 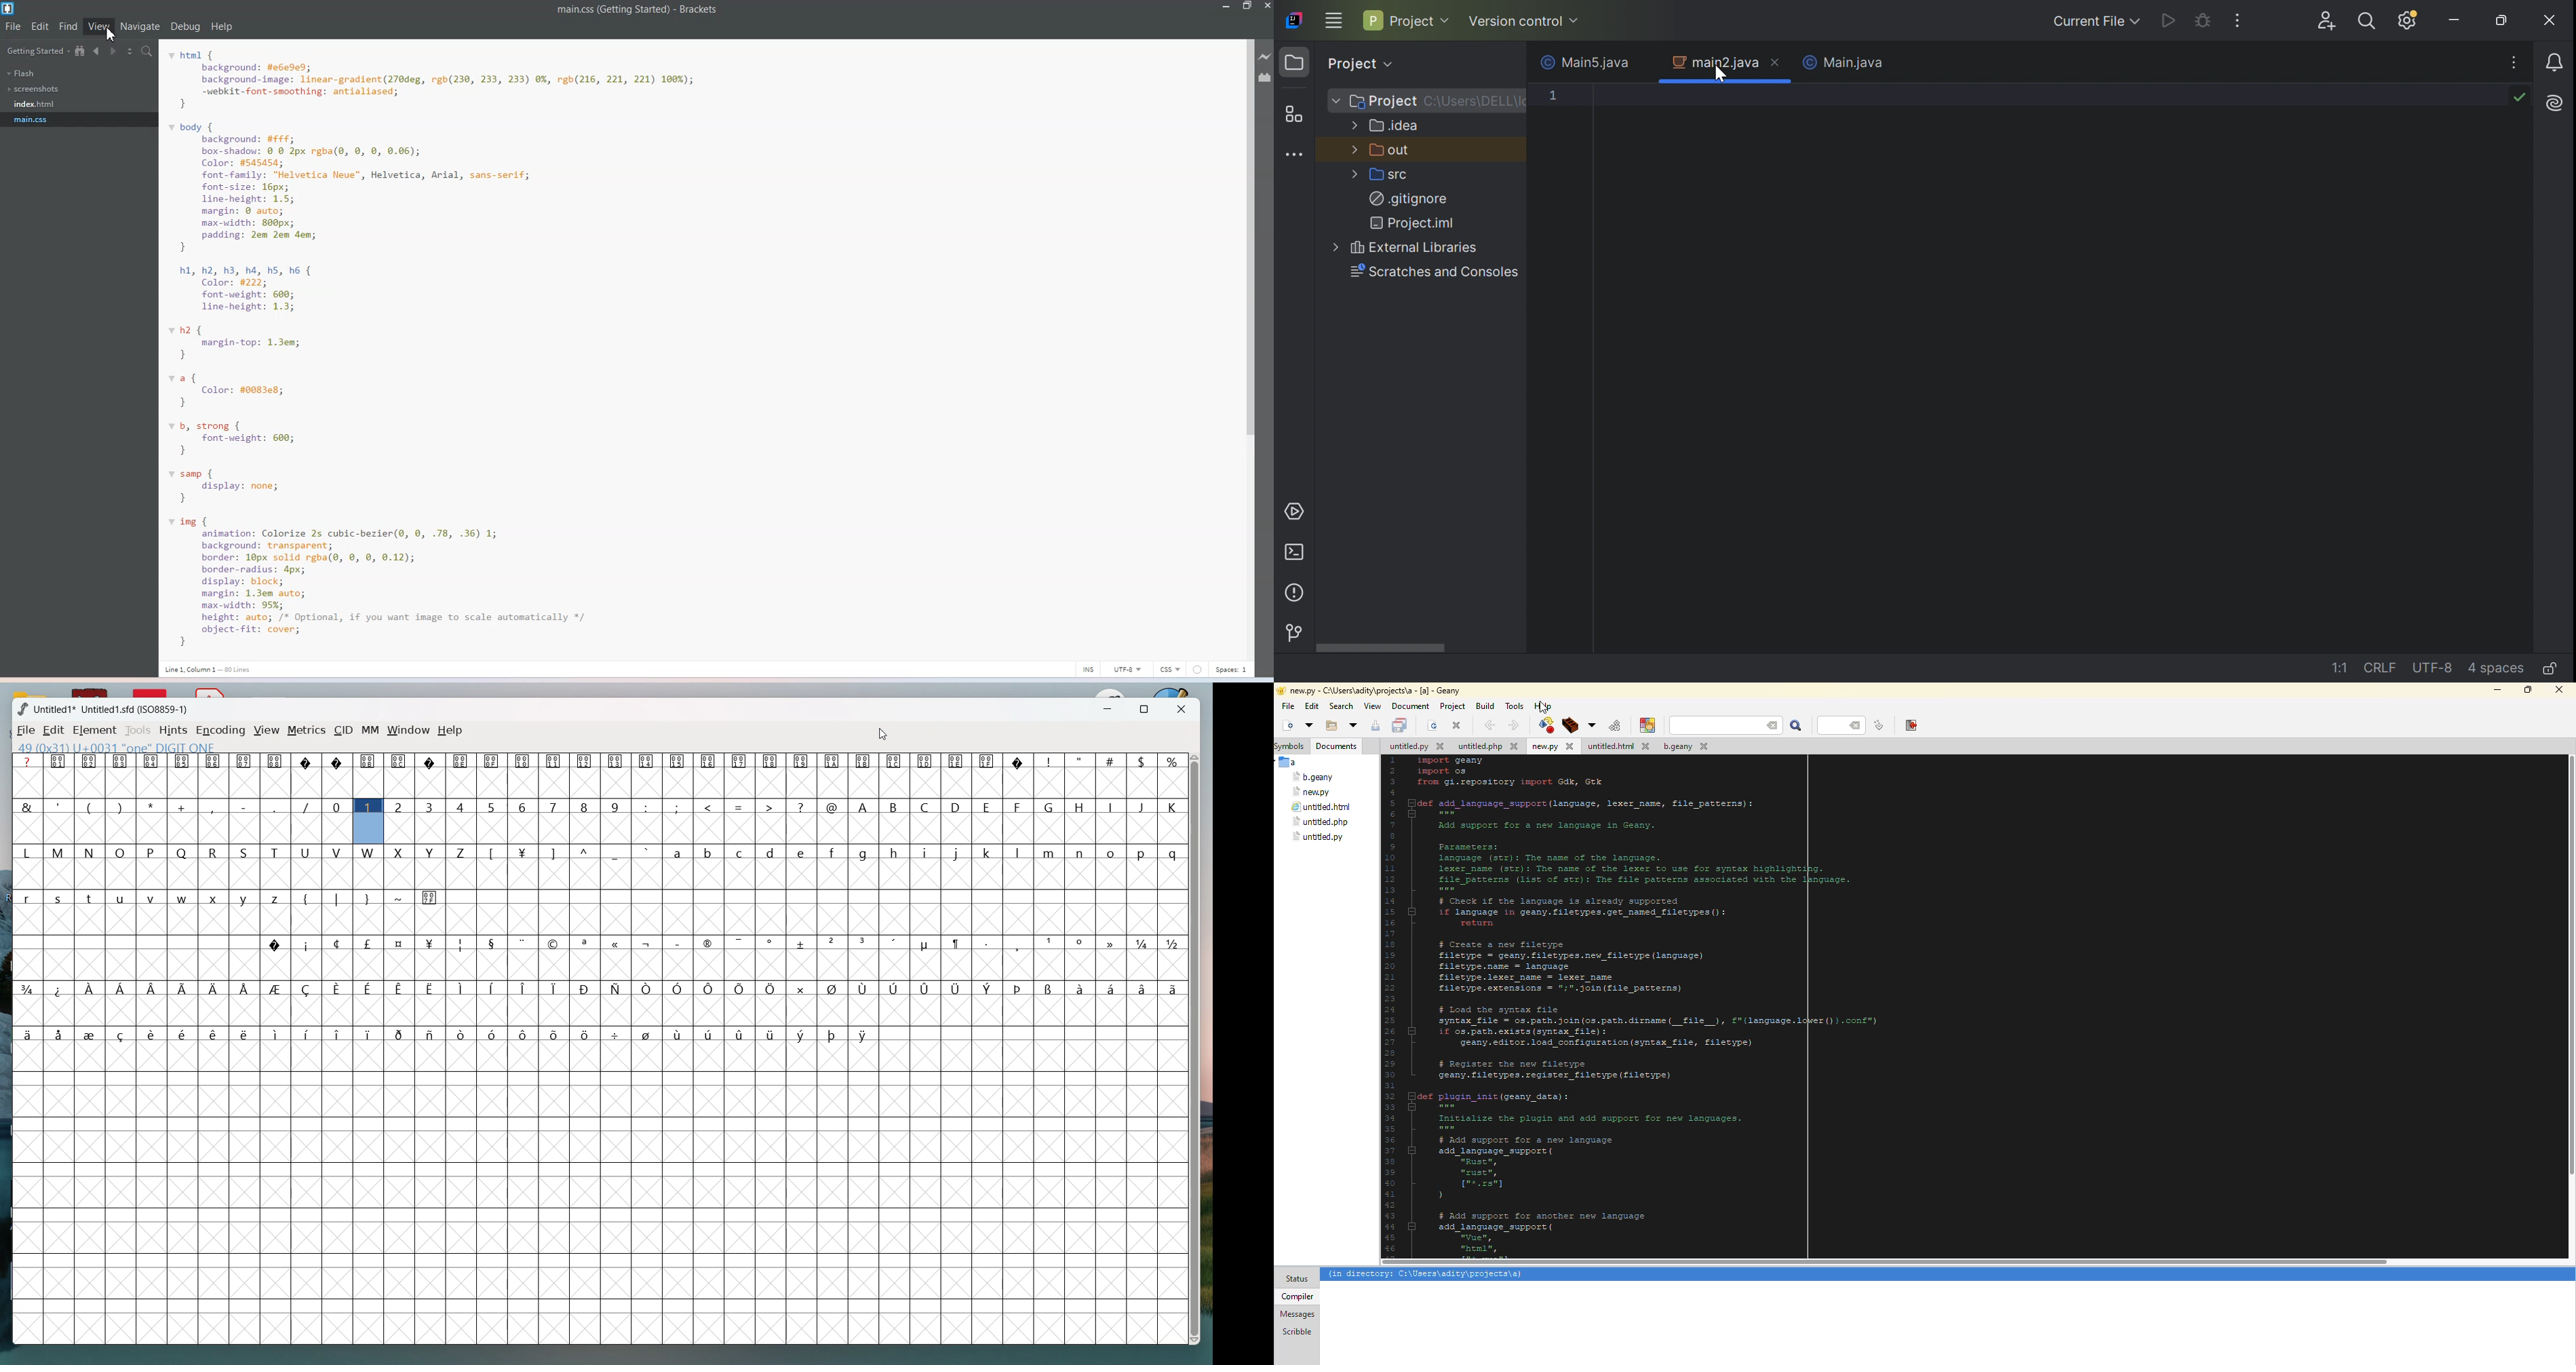 I want to click on p, so click(x=1143, y=852).